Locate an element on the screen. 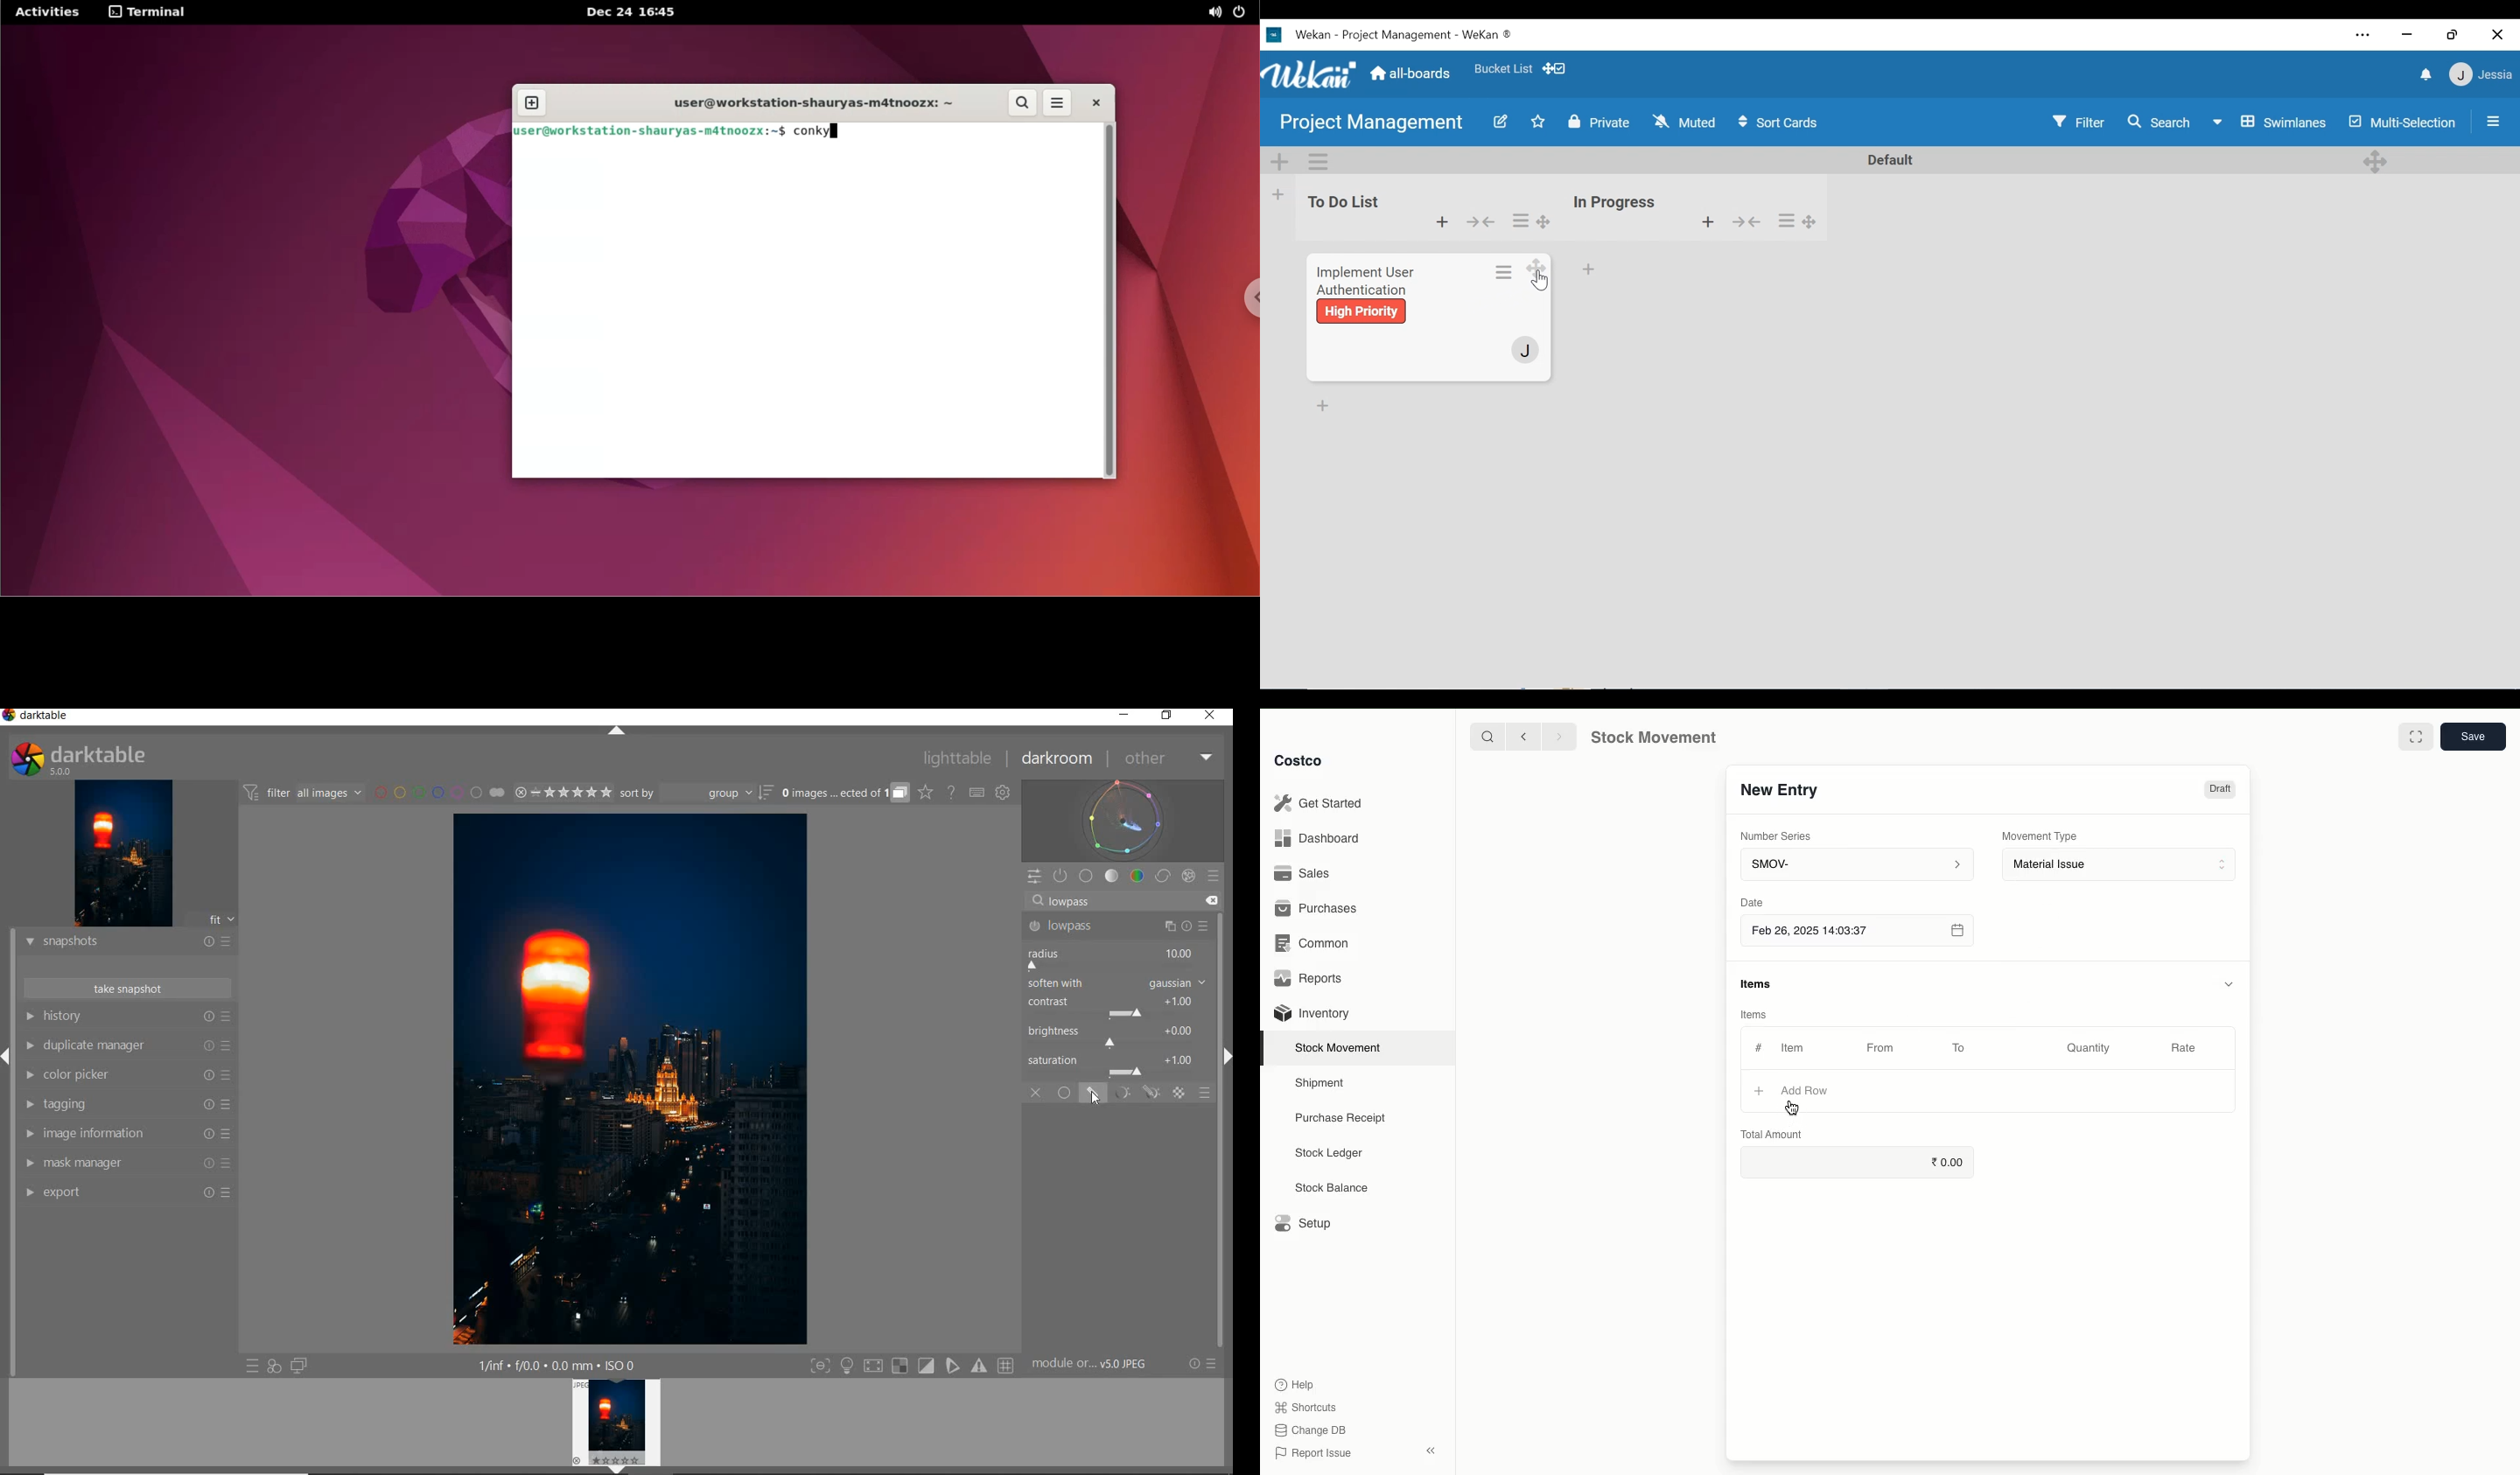 Image resolution: width=2520 pixels, height=1484 pixels. COLOR is located at coordinates (1137, 877).